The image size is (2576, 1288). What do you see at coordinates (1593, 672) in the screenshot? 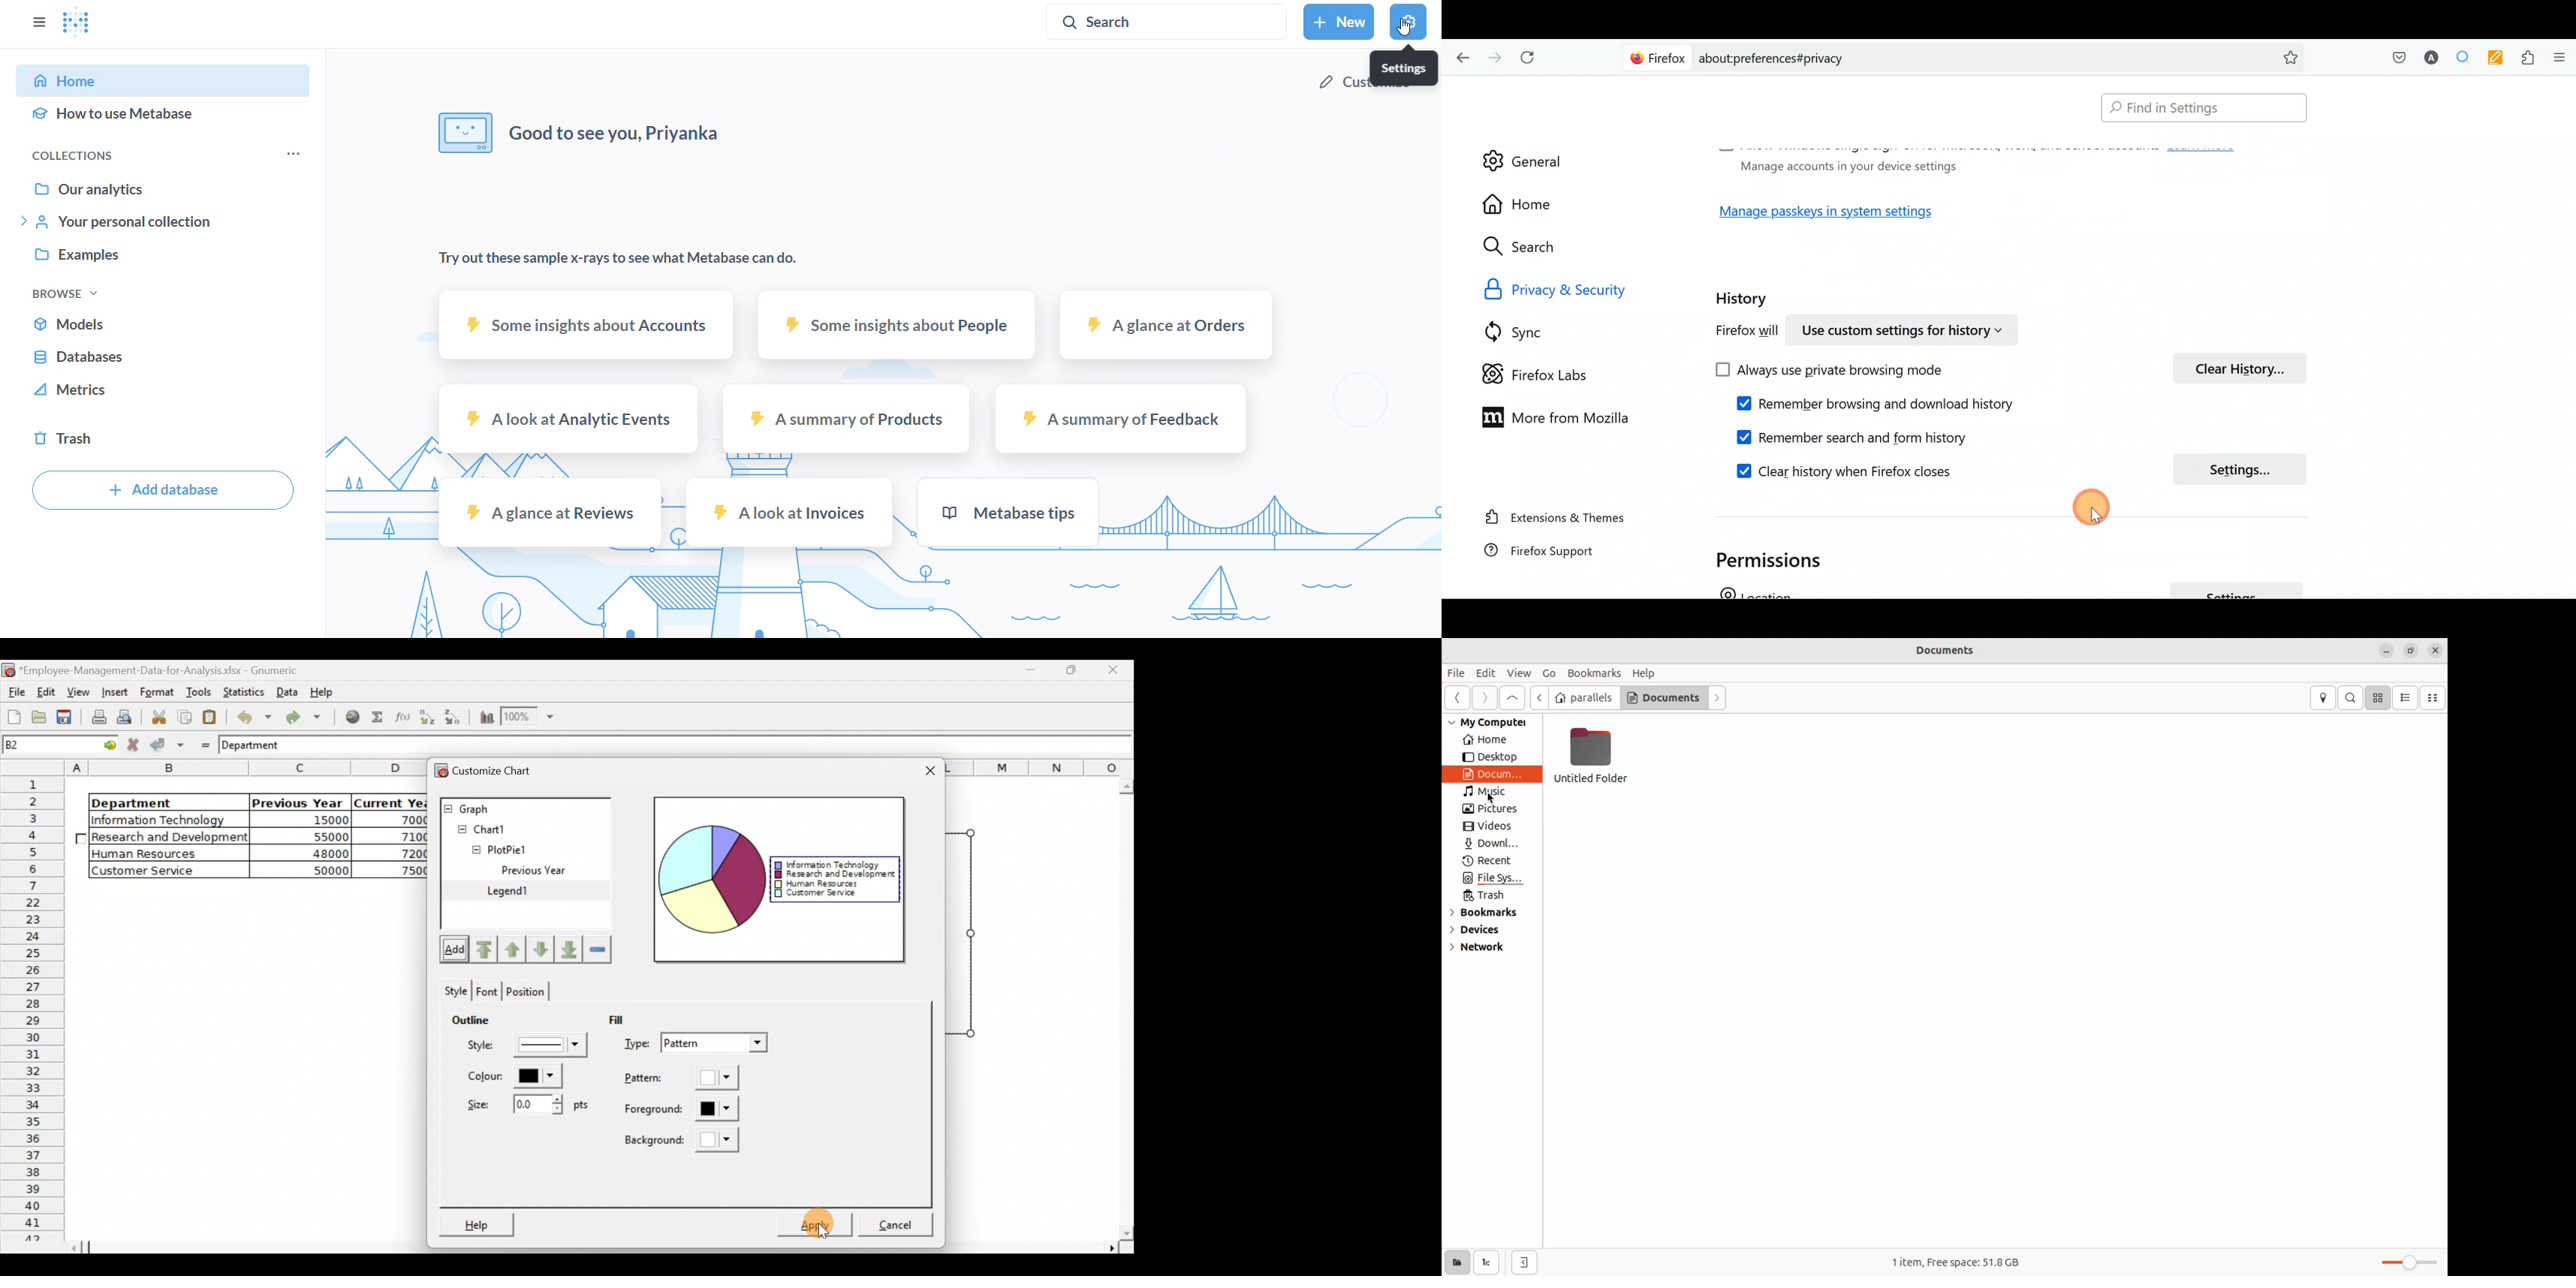
I see `Bookmarks` at bounding box center [1593, 672].